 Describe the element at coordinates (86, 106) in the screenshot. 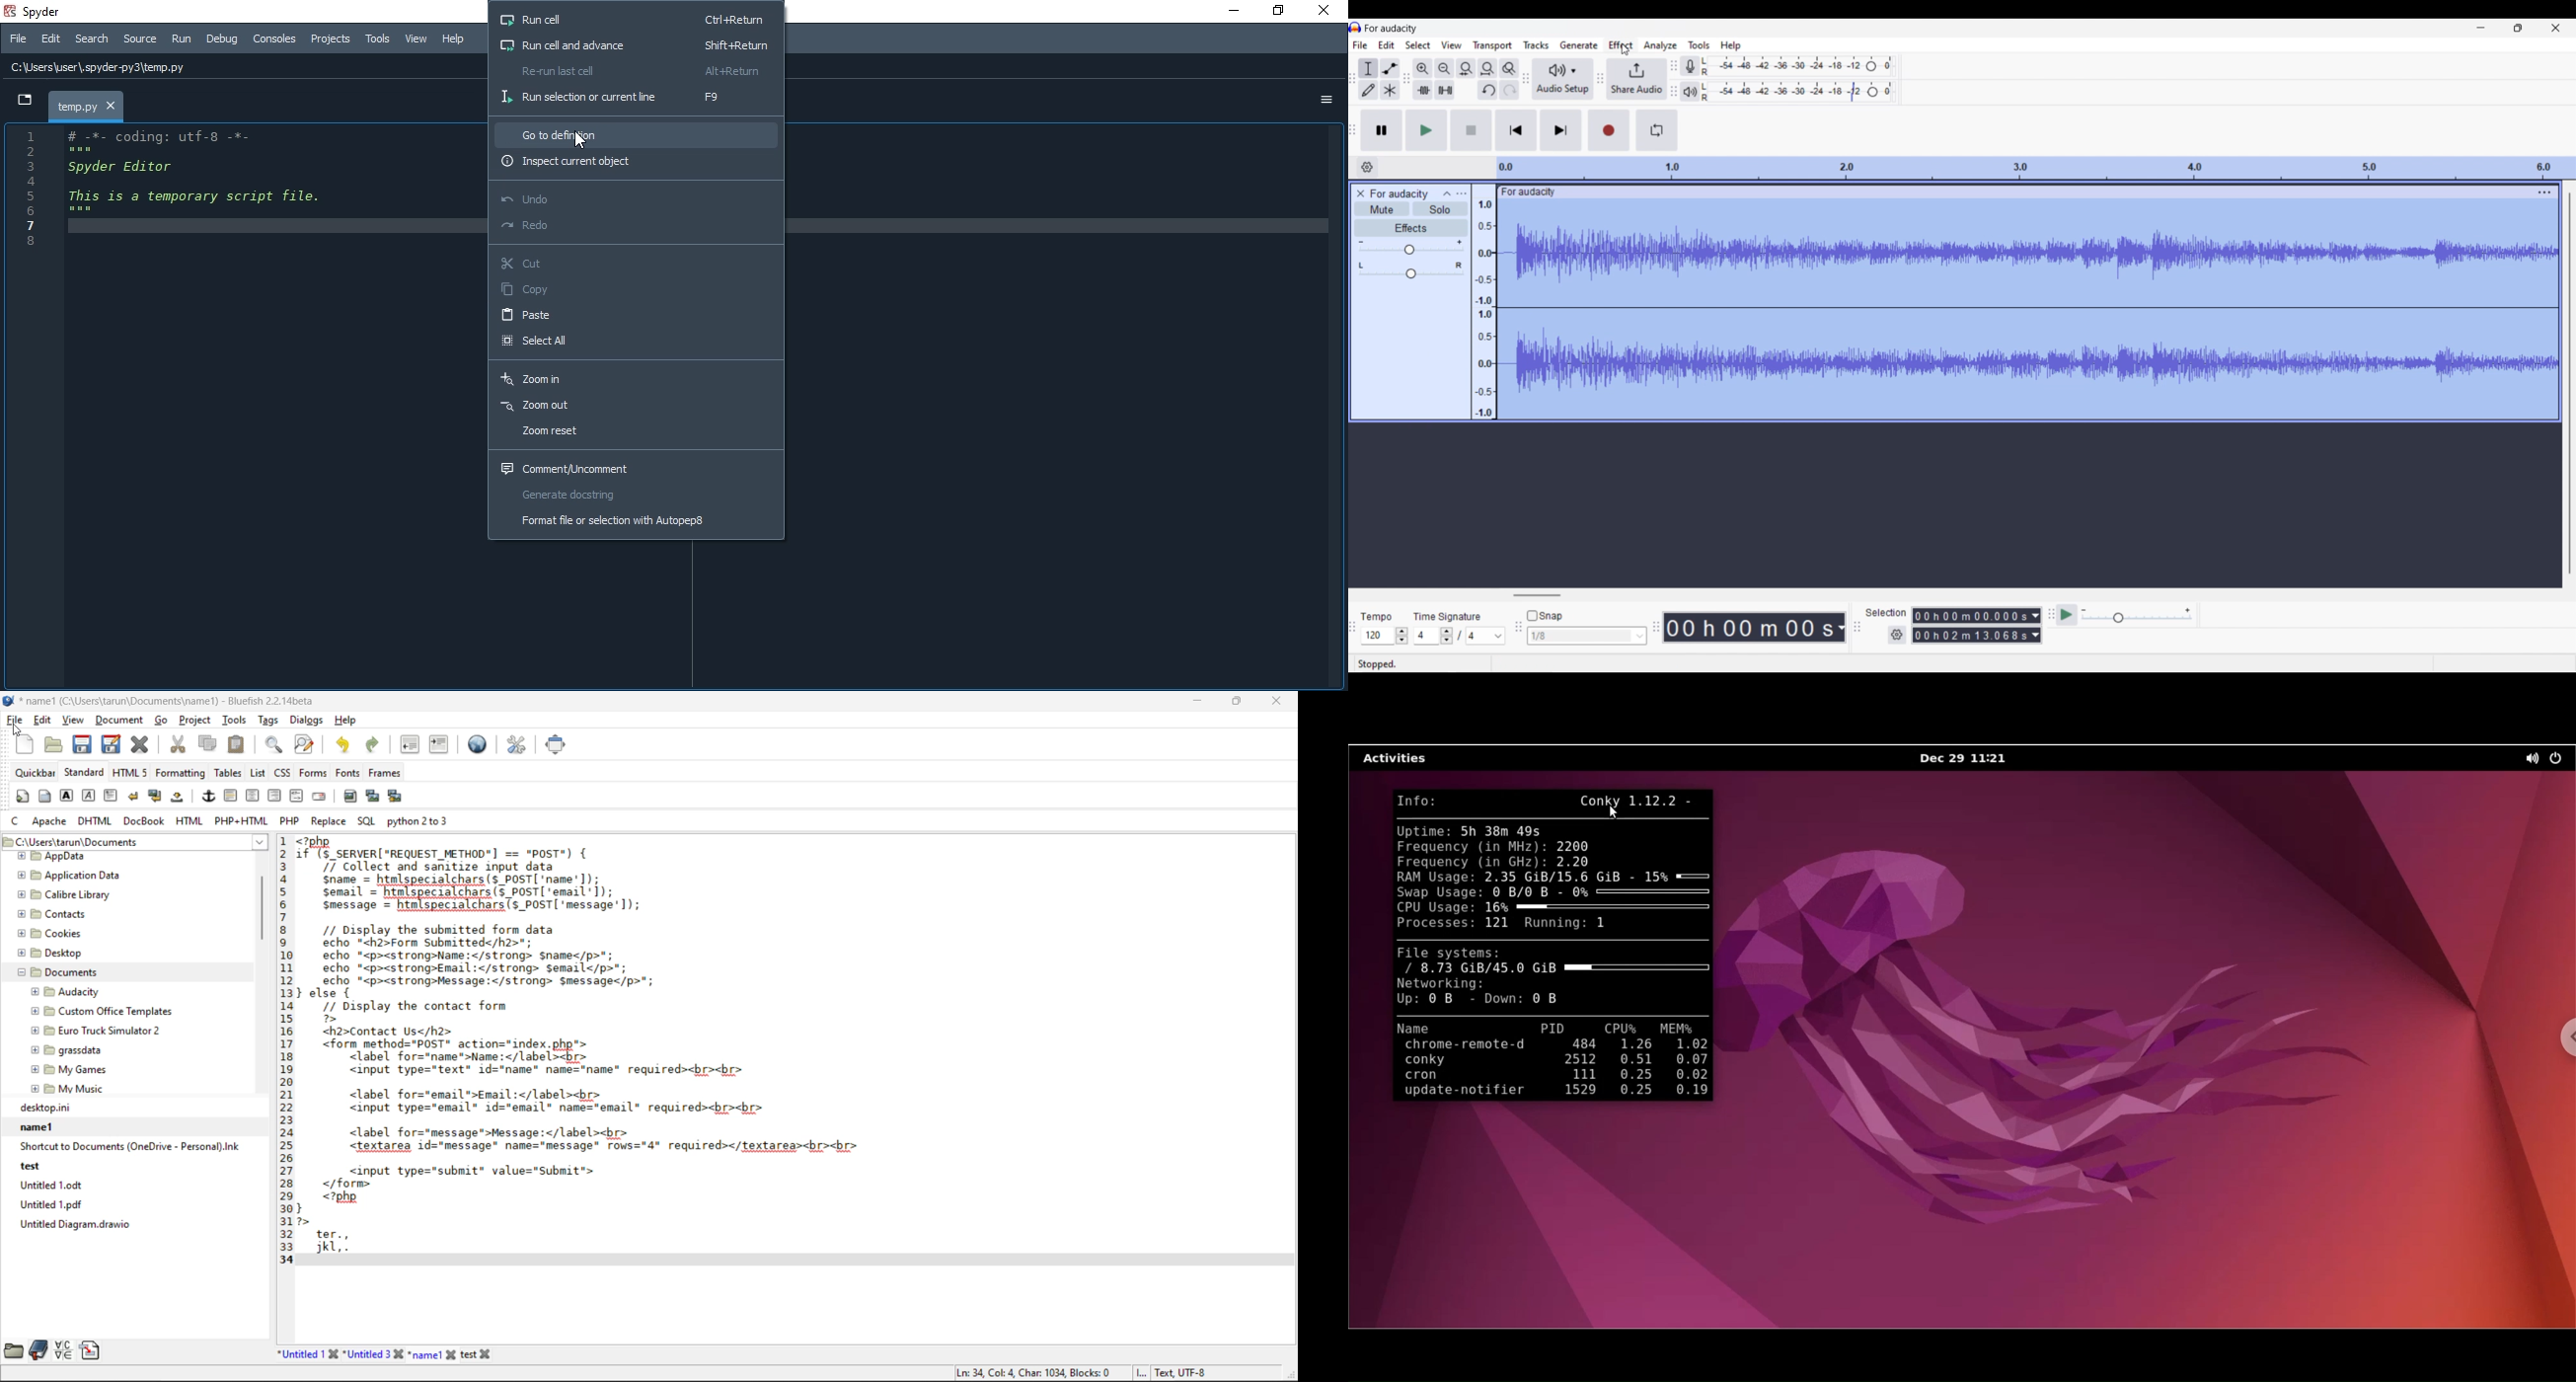

I see `temp.py` at that location.